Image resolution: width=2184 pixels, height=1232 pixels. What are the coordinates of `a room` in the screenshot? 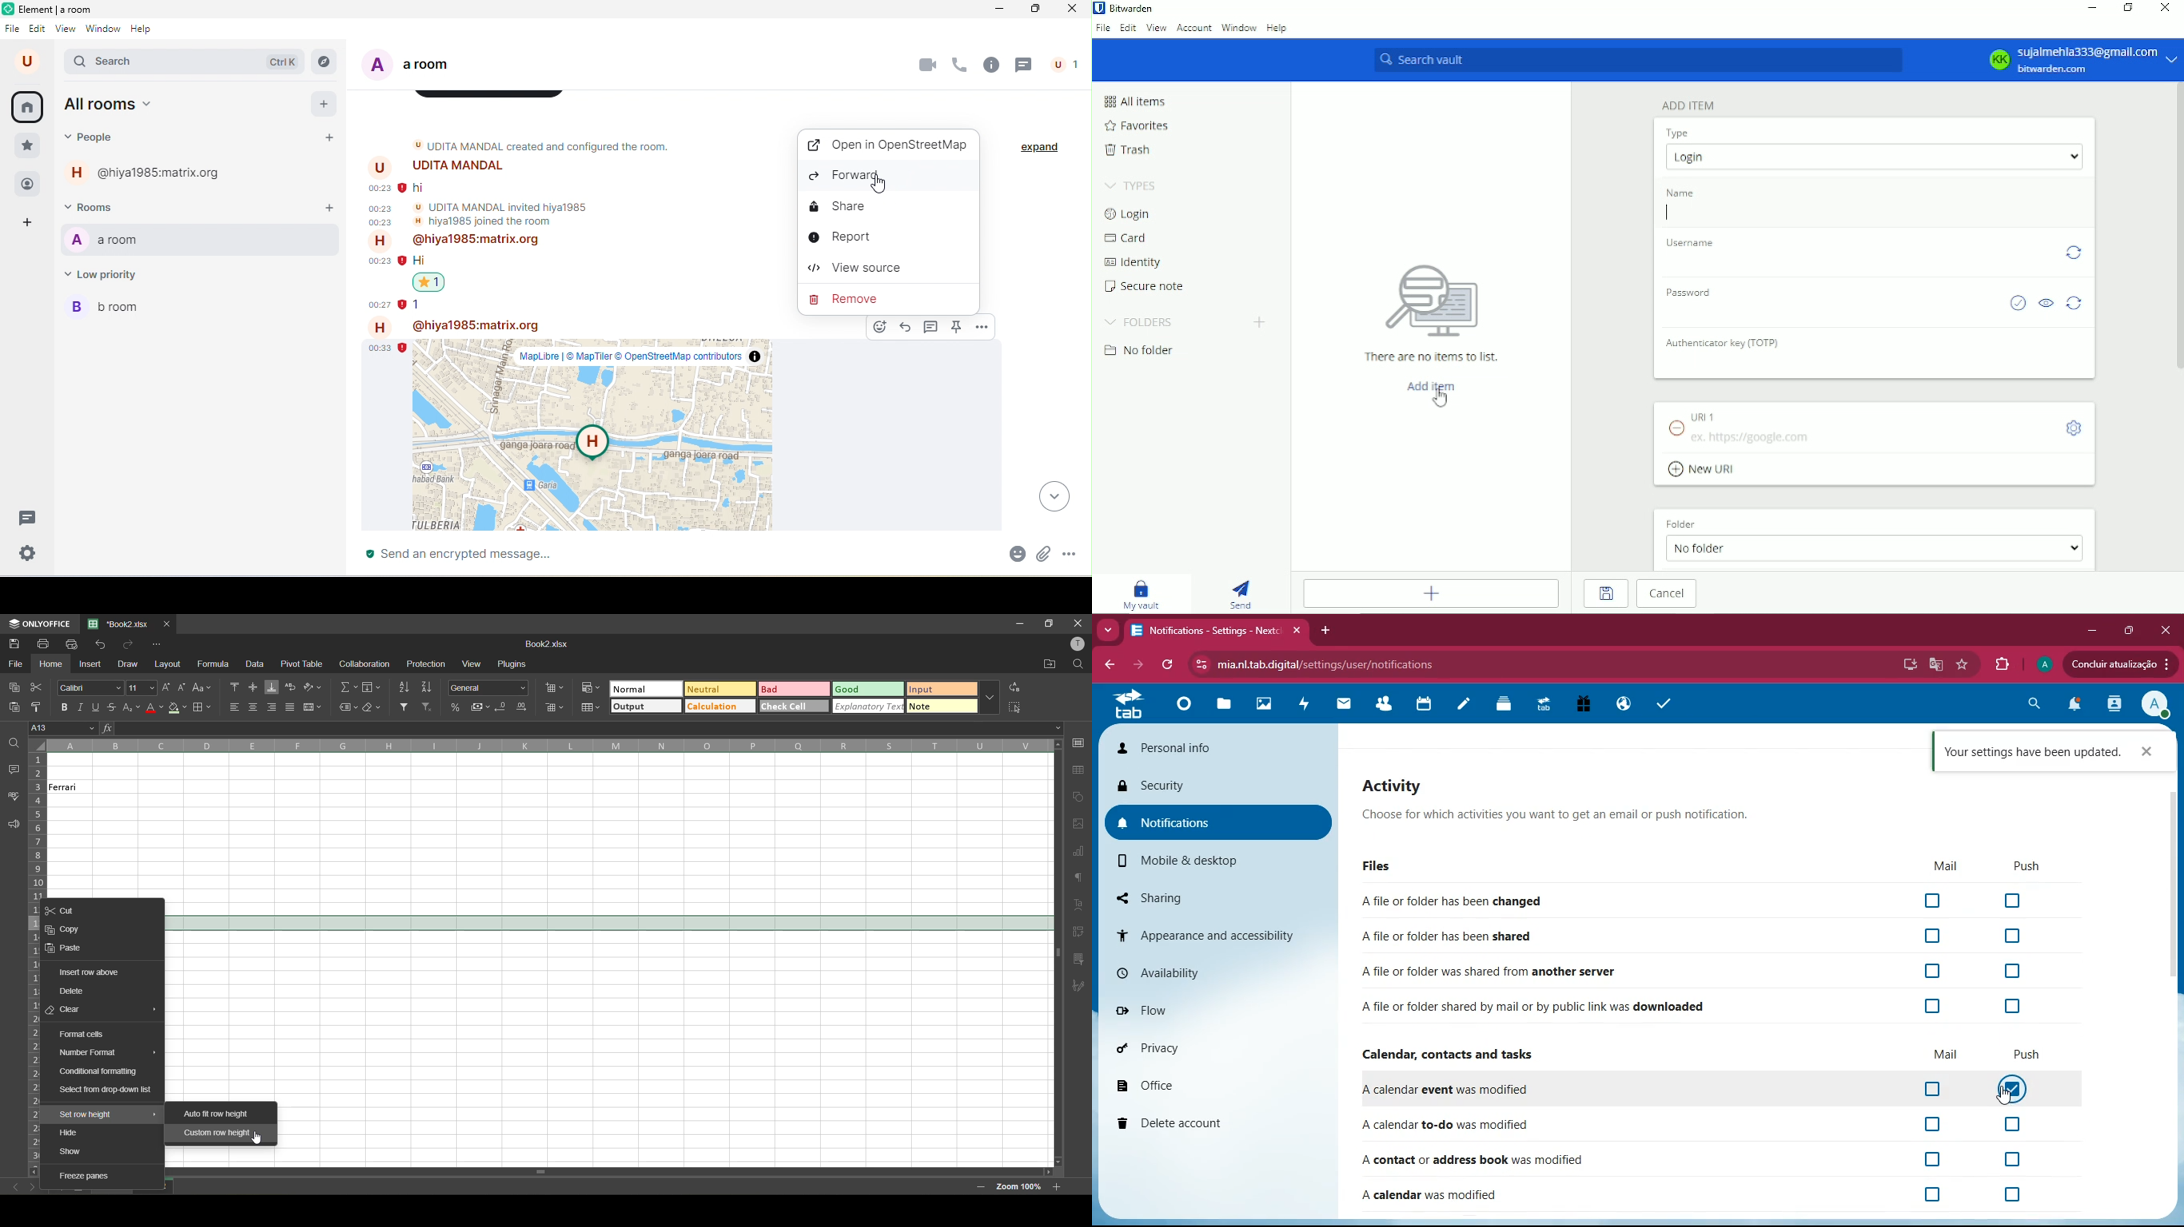 It's located at (420, 65).